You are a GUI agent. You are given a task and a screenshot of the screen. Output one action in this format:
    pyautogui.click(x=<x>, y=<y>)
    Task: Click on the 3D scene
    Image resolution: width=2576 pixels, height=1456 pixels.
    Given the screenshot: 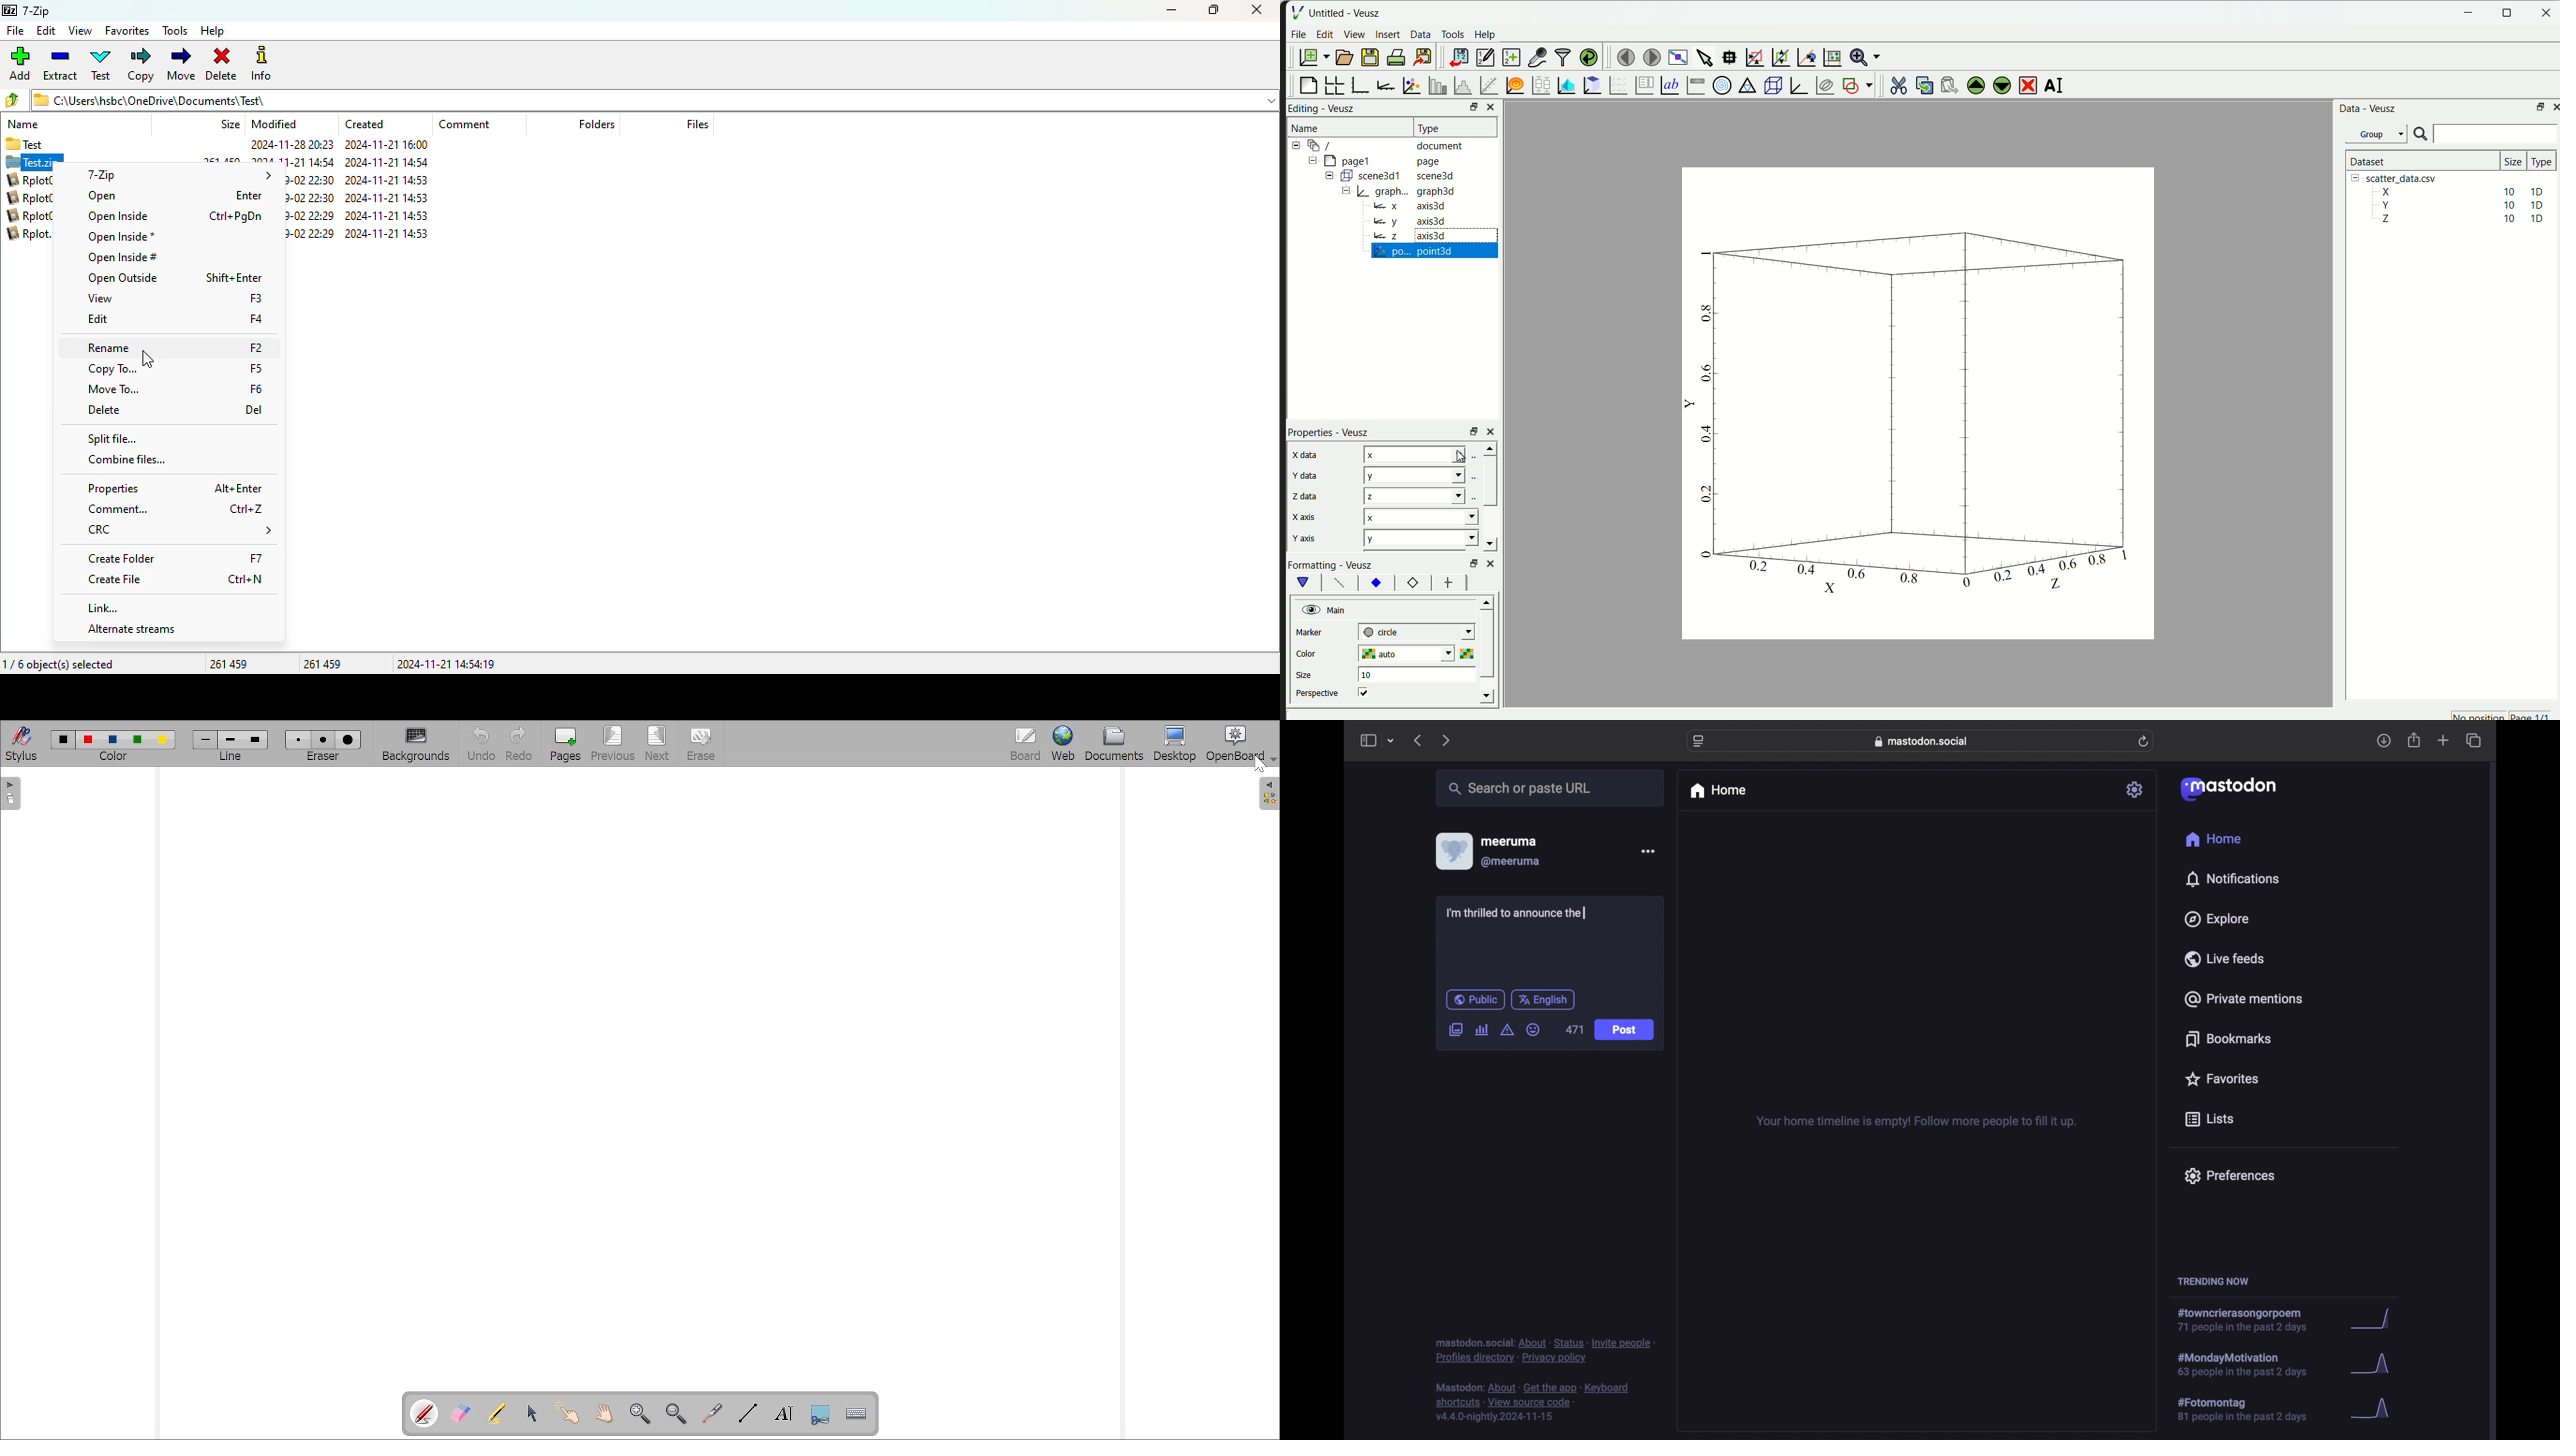 What is the action you would take?
    pyautogui.click(x=1771, y=85)
    